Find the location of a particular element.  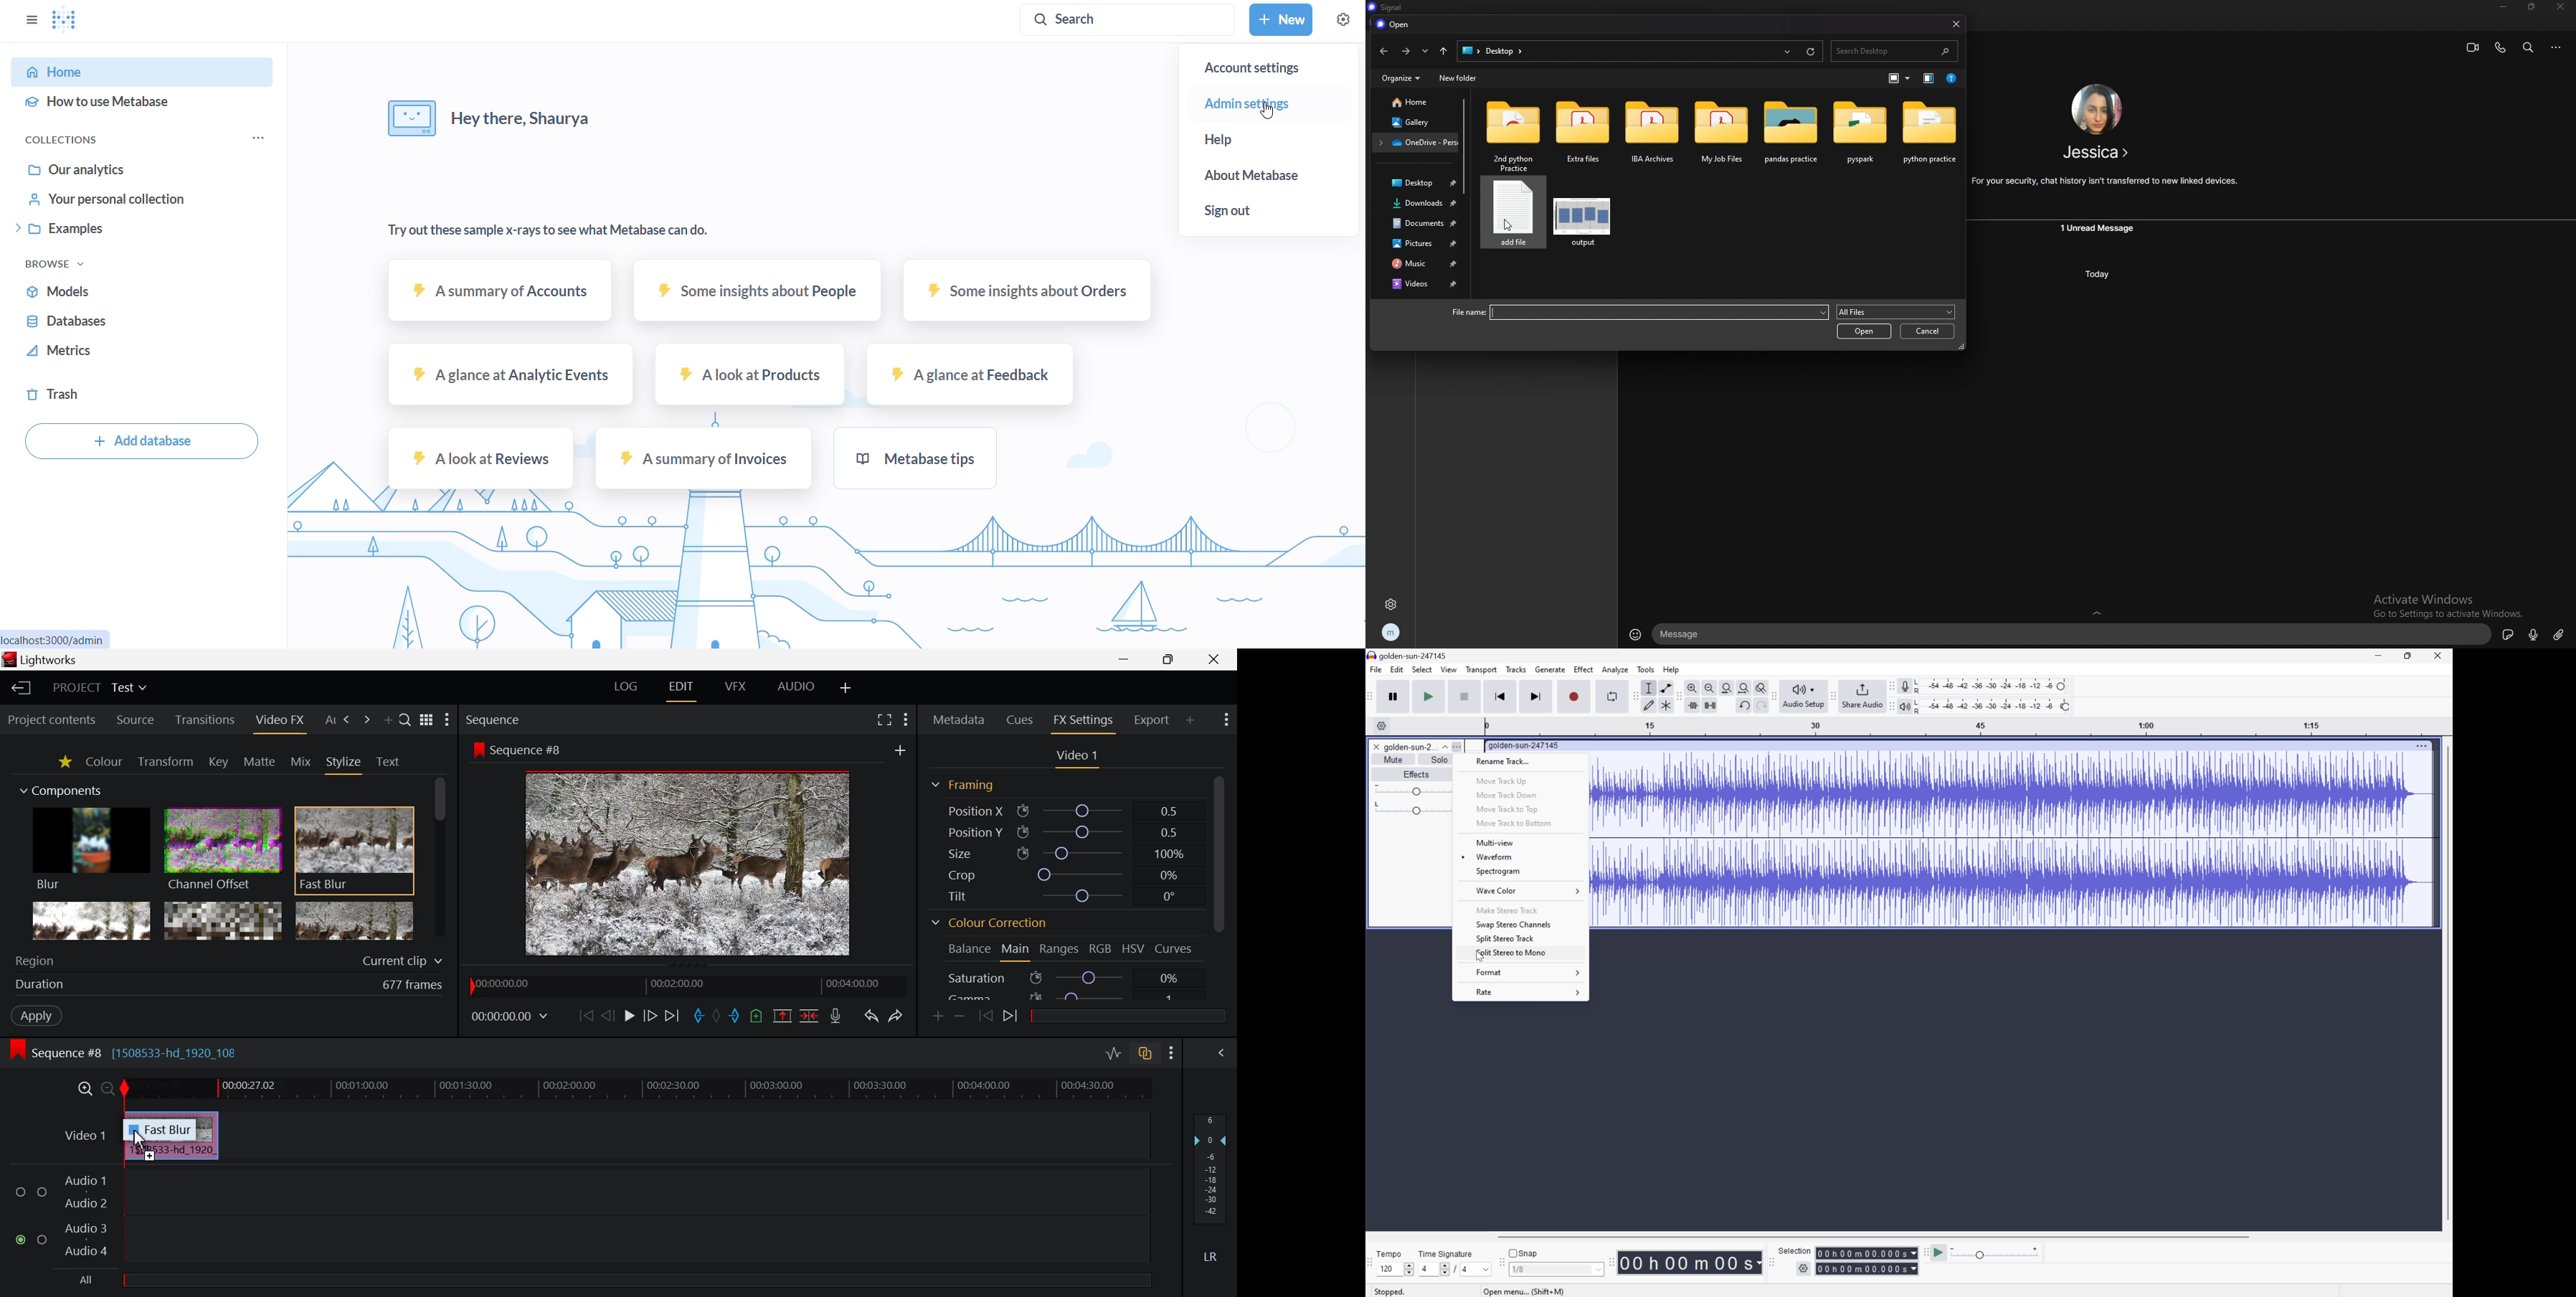

Remove marked section is located at coordinates (784, 1017).